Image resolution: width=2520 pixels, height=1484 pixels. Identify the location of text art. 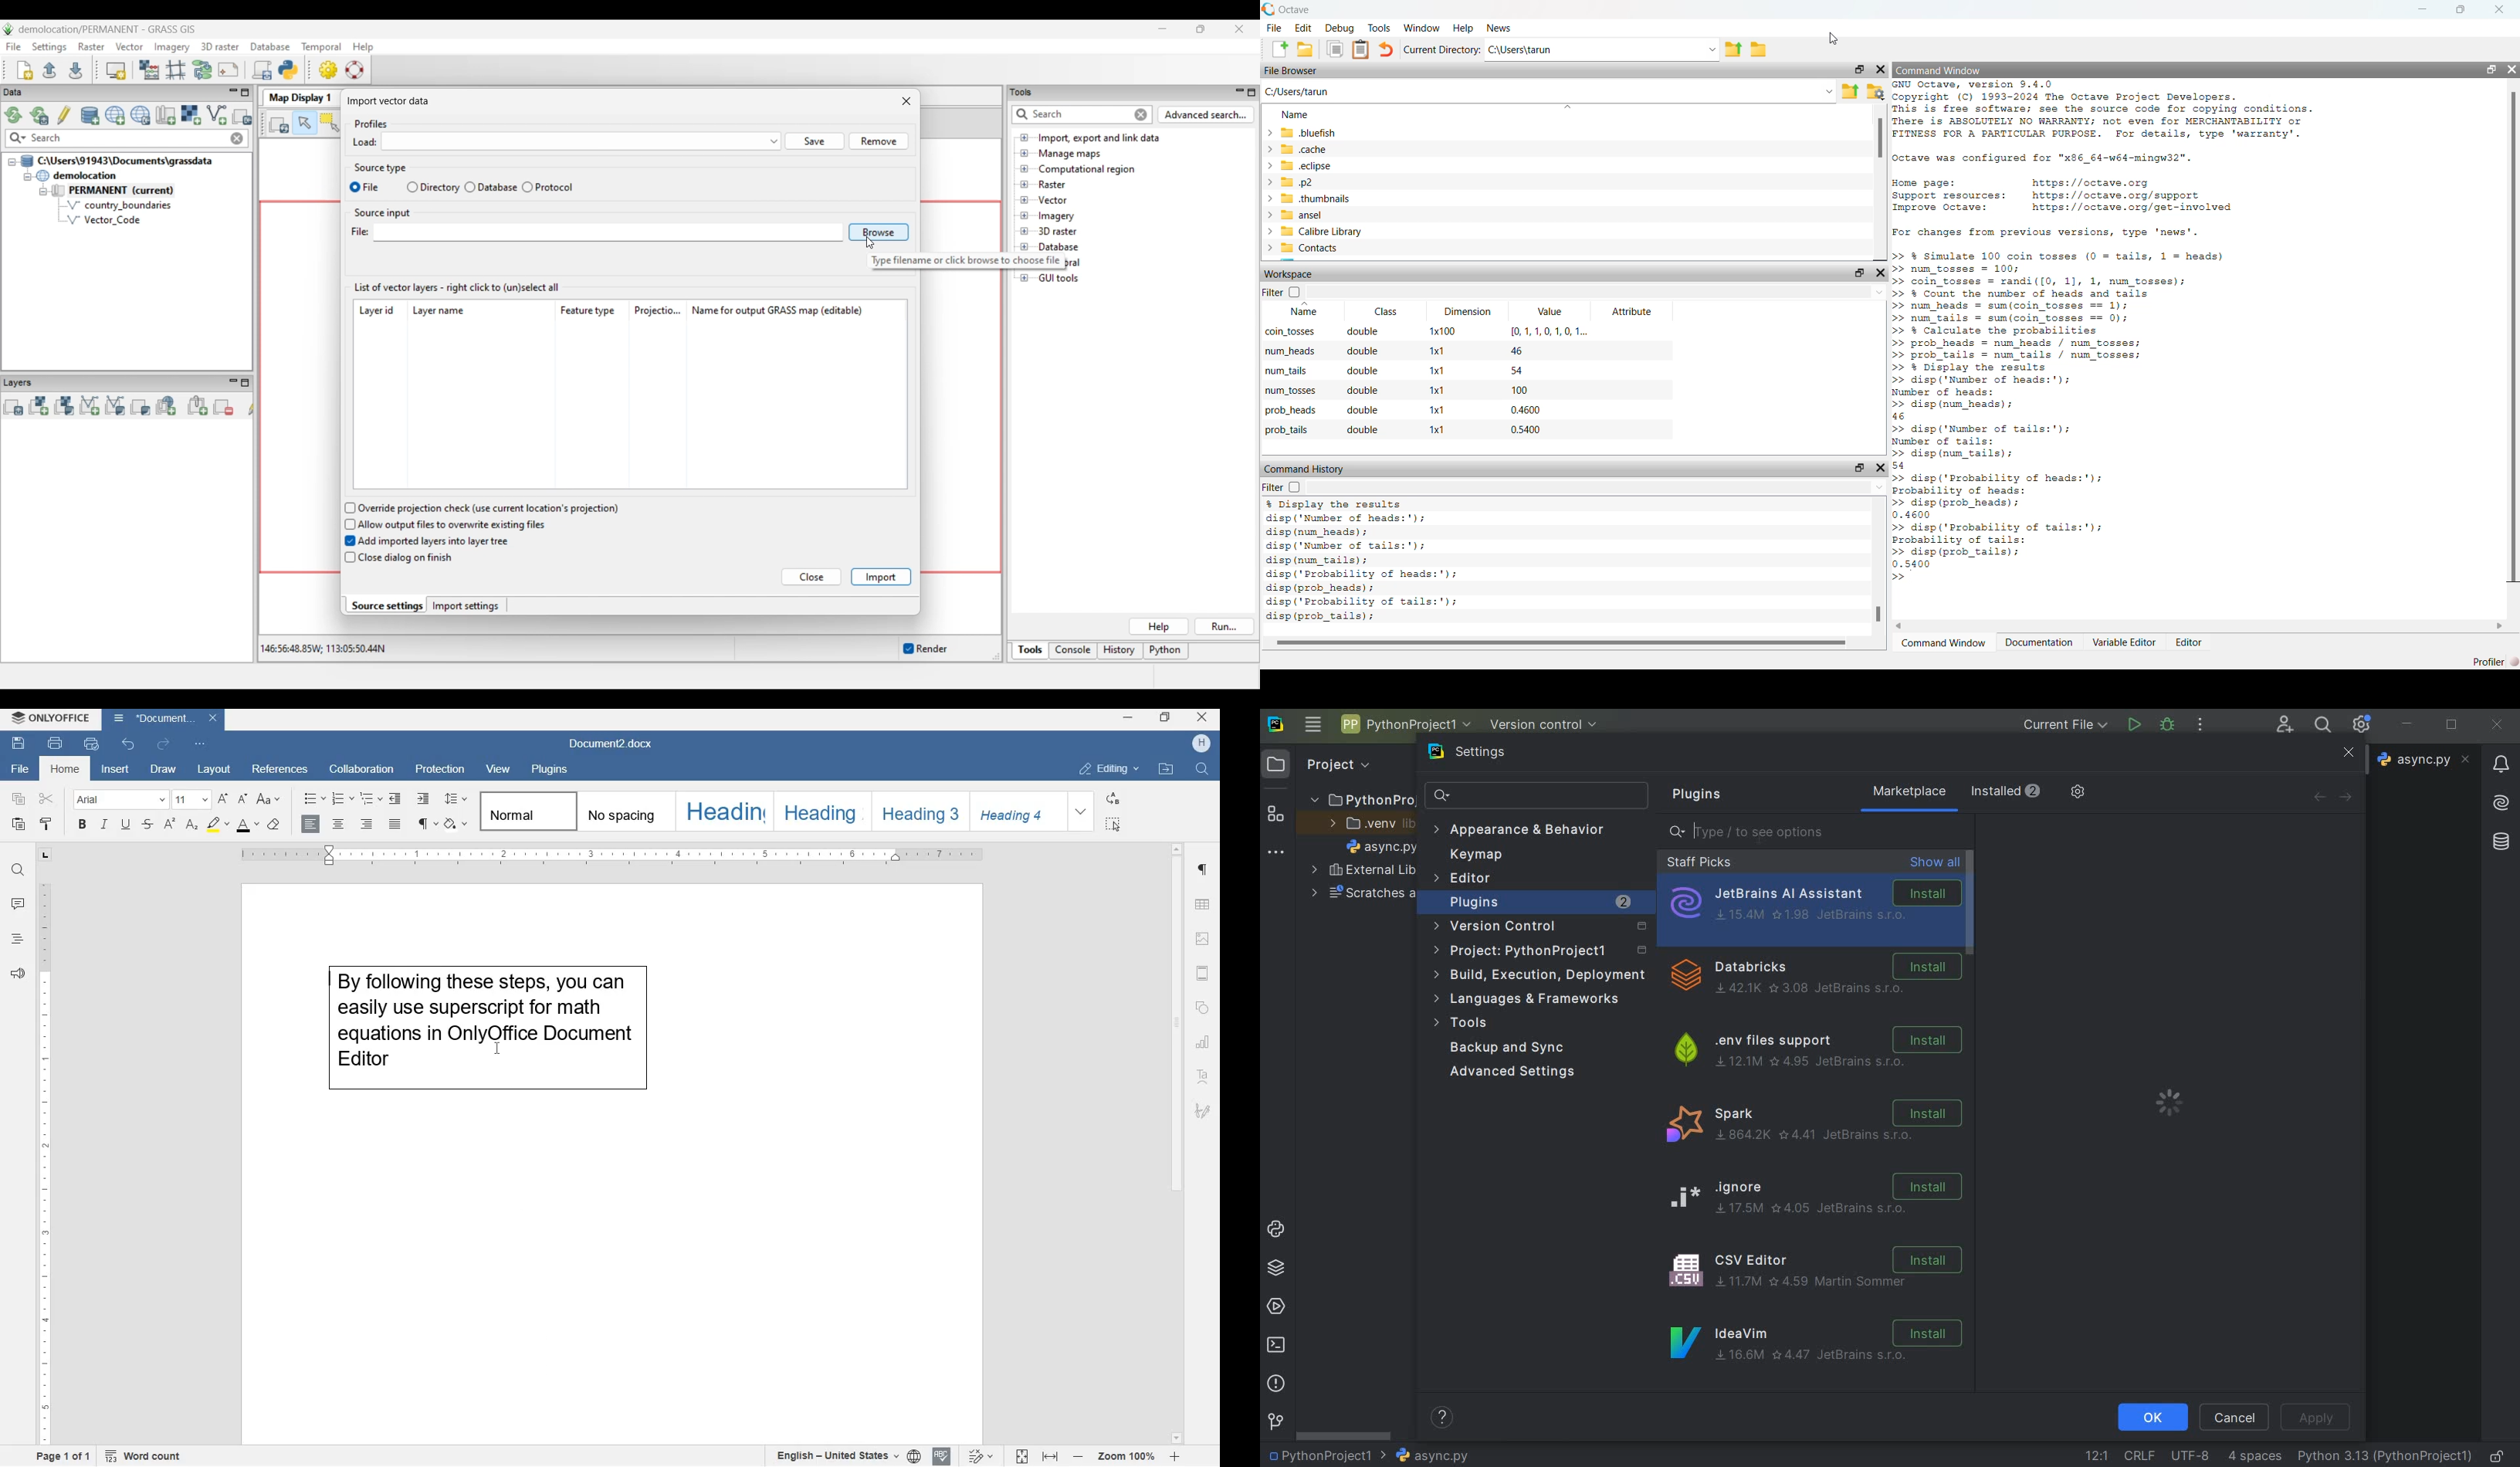
(1203, 1078).